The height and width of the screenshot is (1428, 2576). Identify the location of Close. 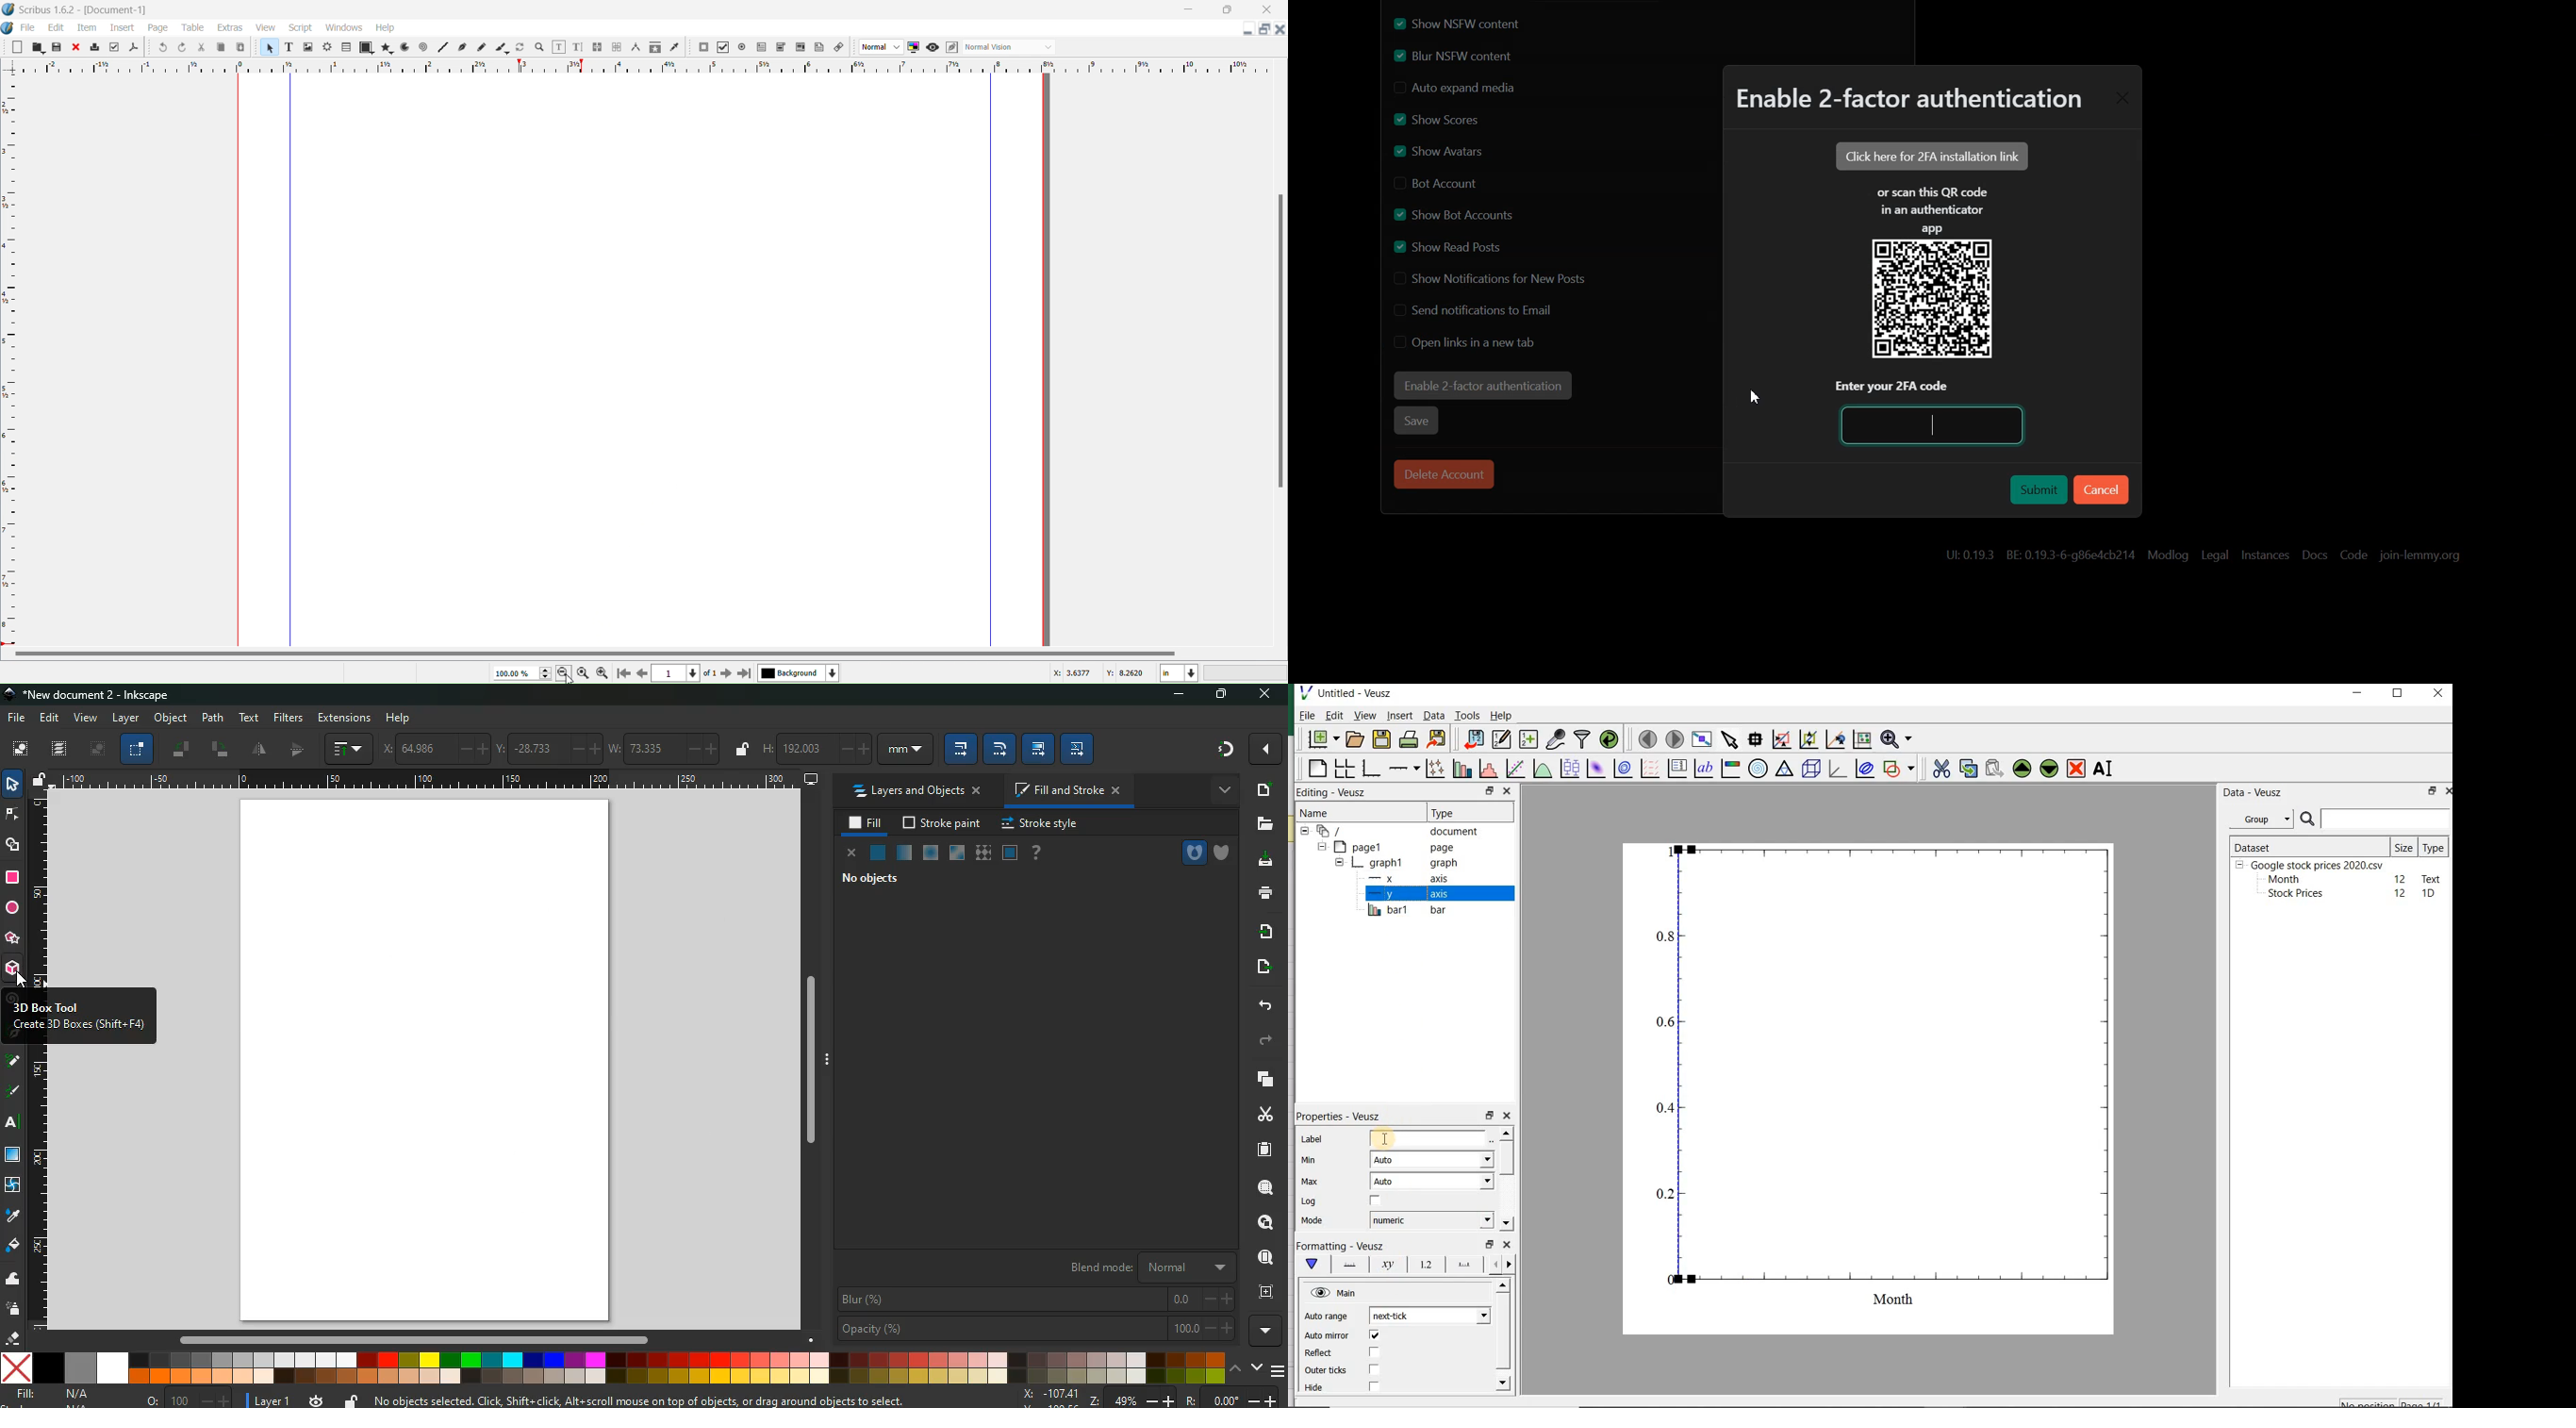
(1267, 10).